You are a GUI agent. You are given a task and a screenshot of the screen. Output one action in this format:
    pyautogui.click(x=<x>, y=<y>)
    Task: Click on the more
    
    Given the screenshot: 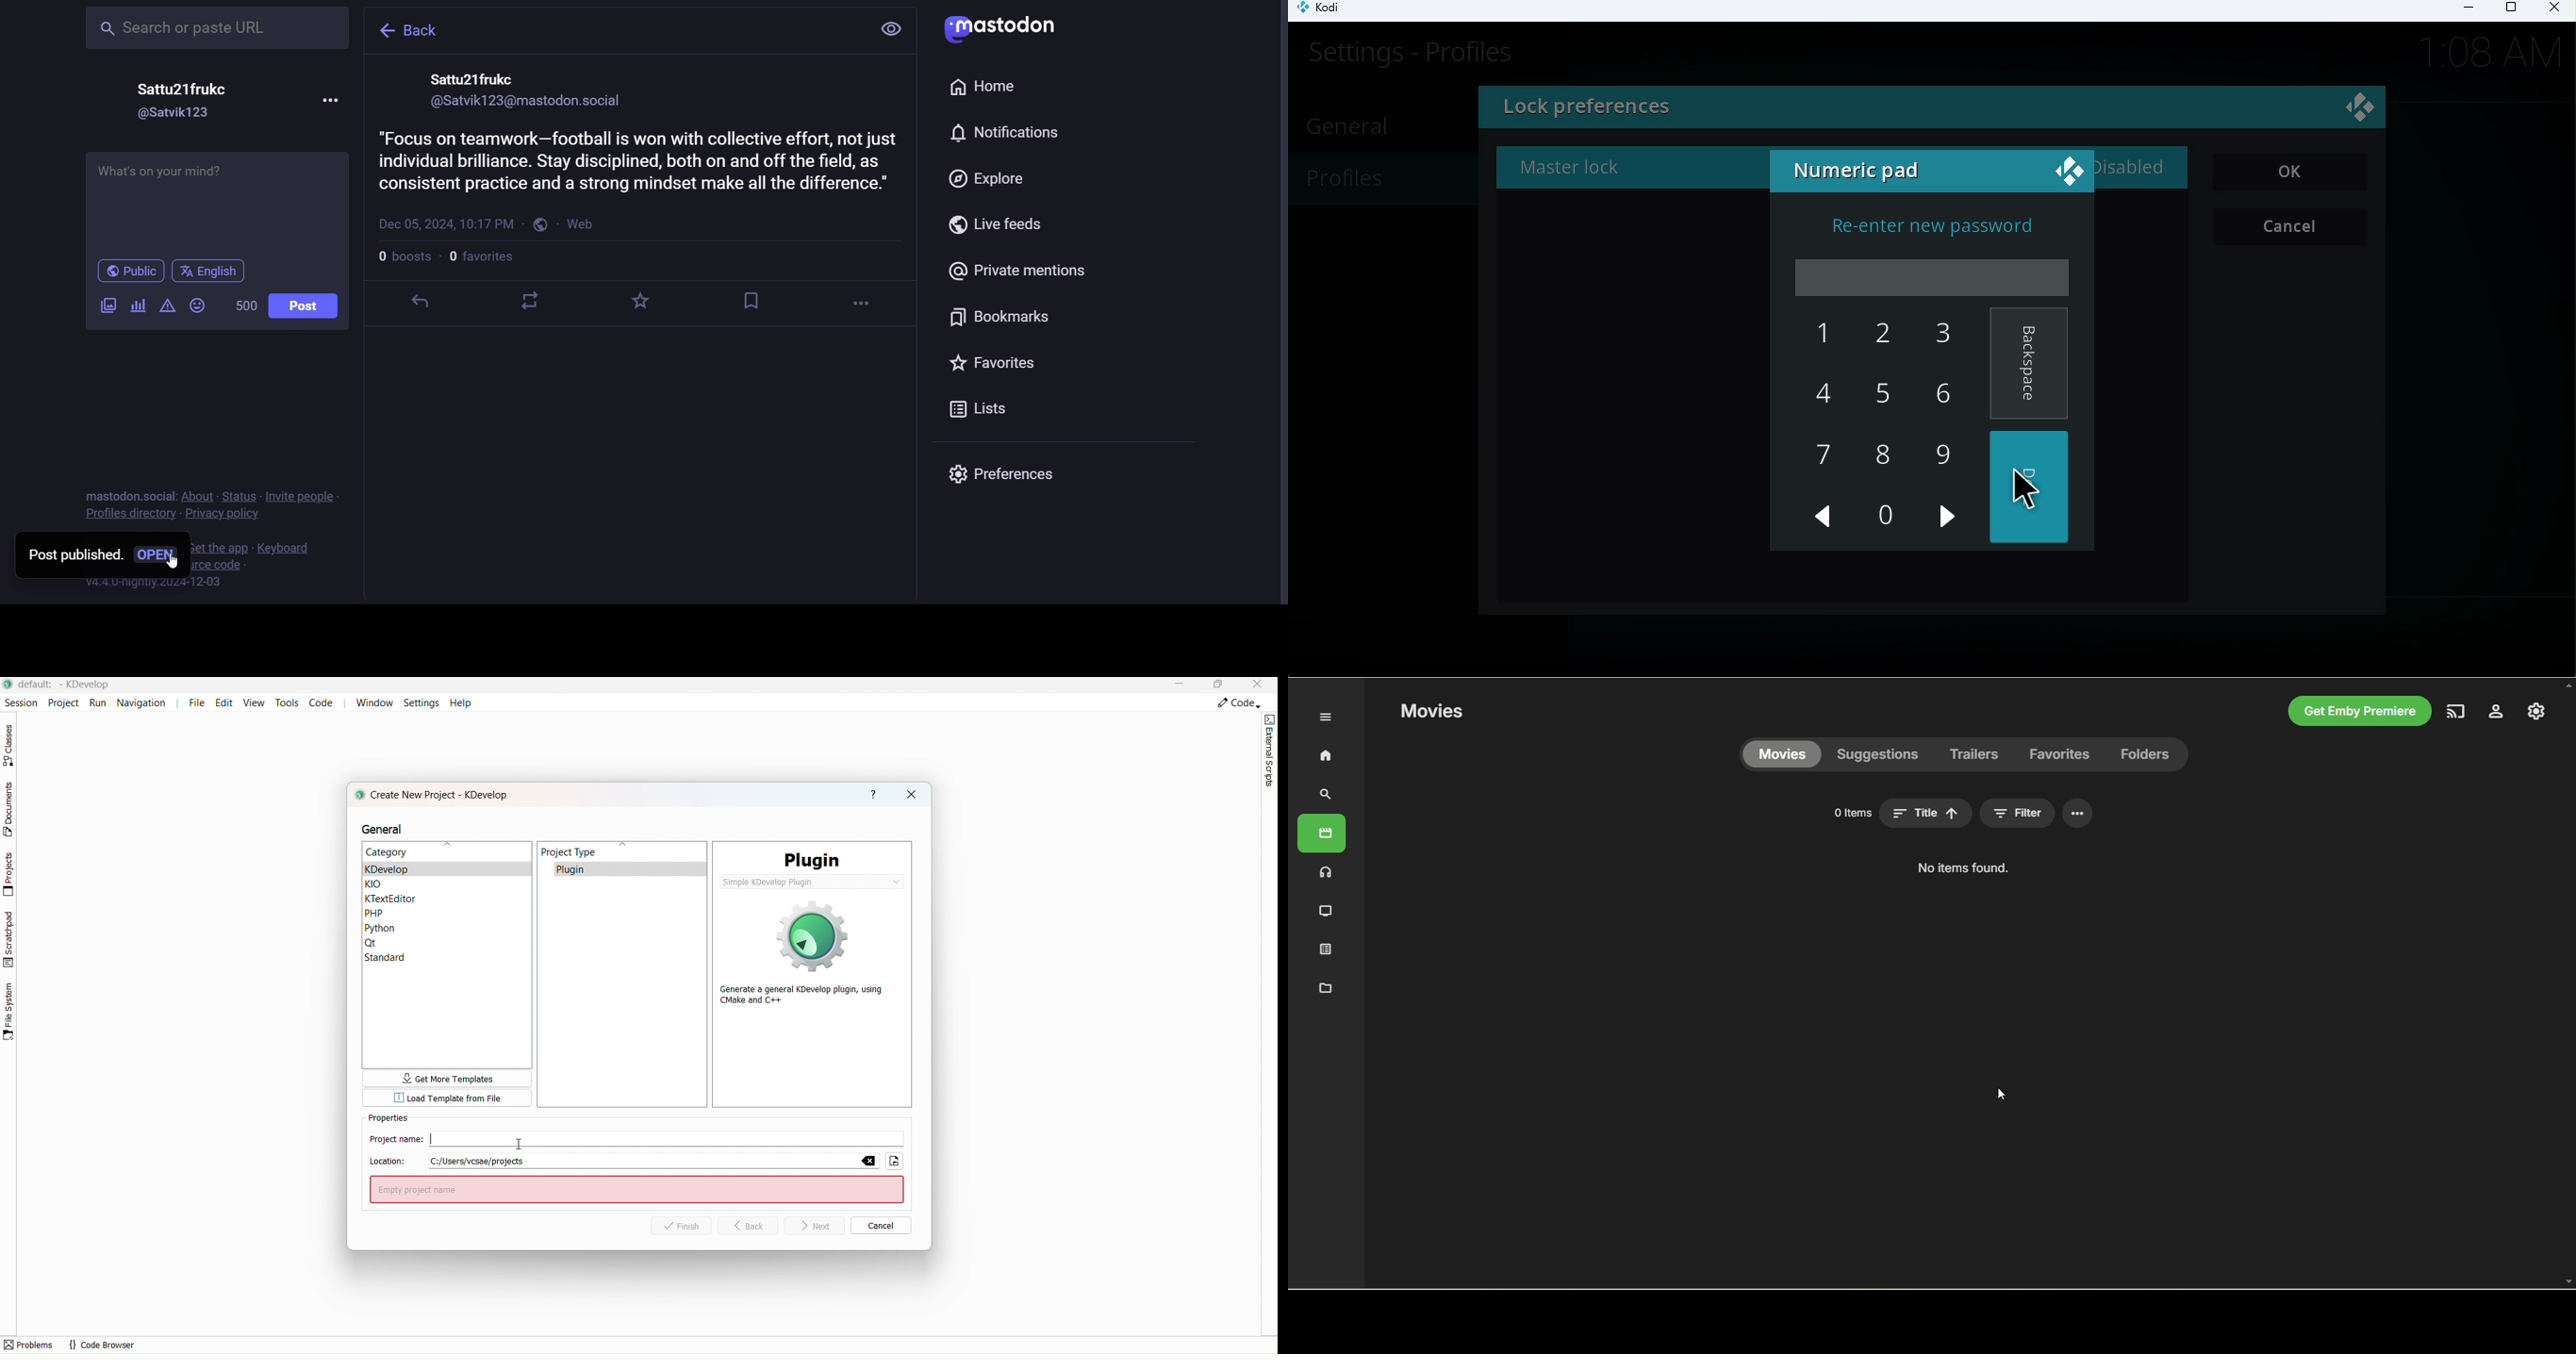 What is the action you would take?
    pyautogui.click(x=331, y=101)
    